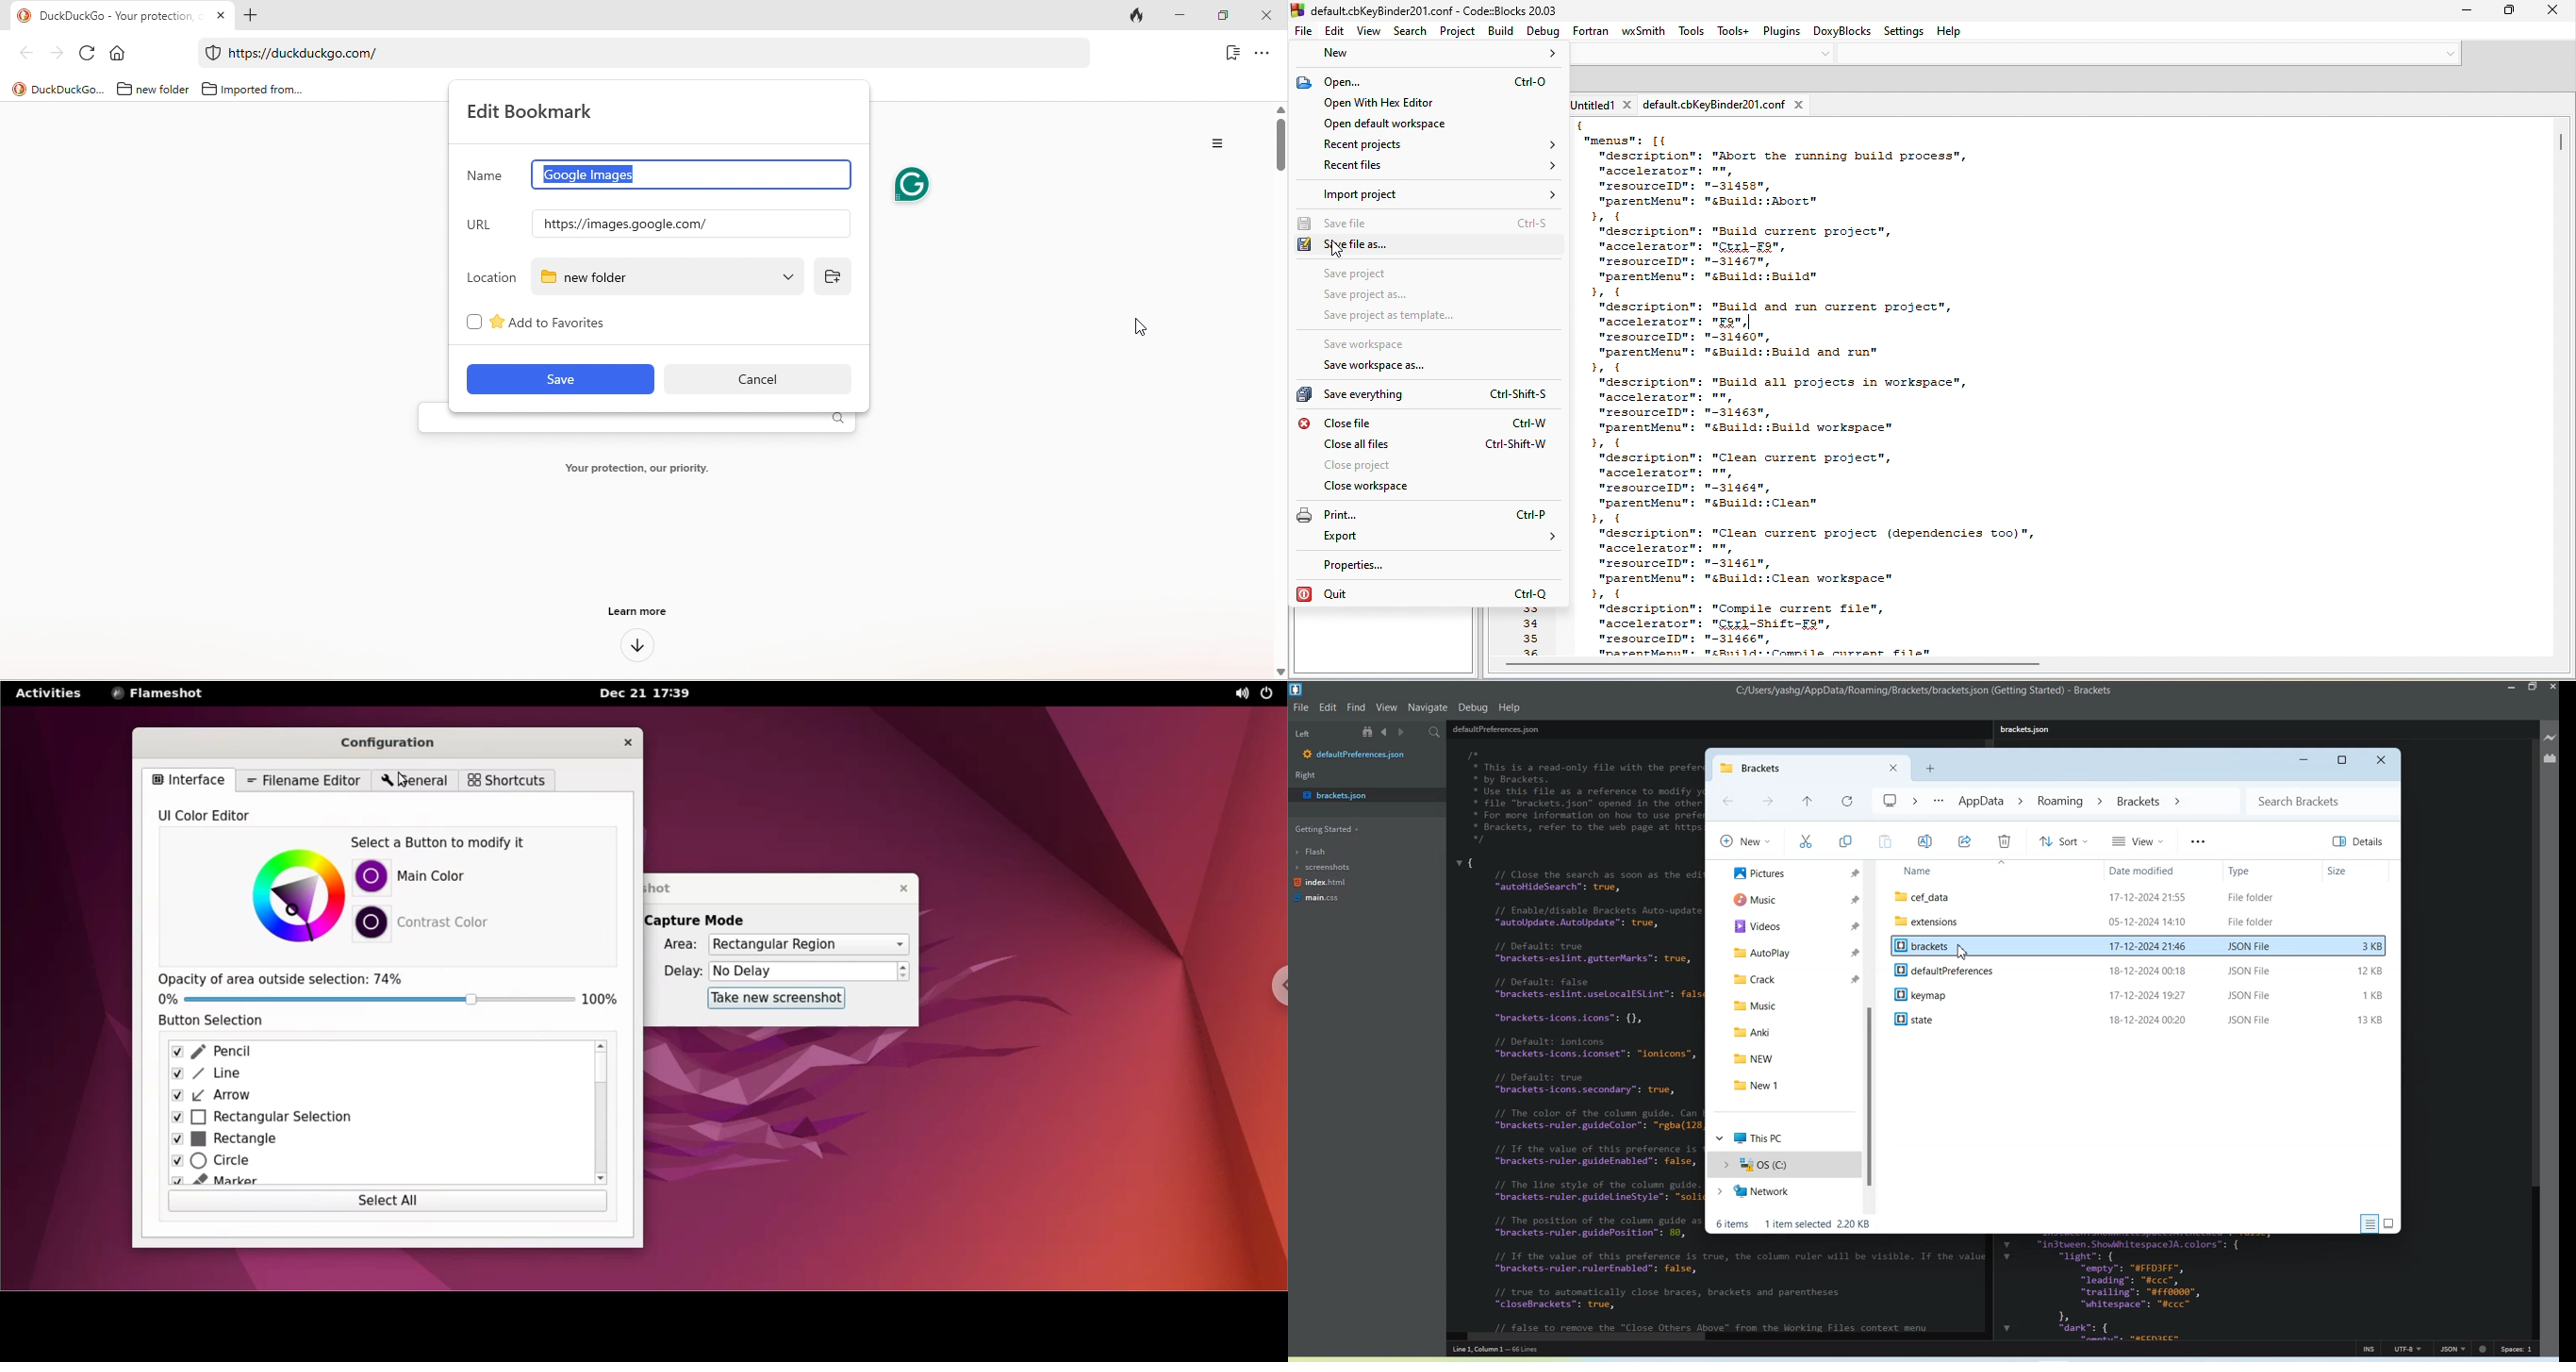  I want to click on untitled1, so click(1602, 105).